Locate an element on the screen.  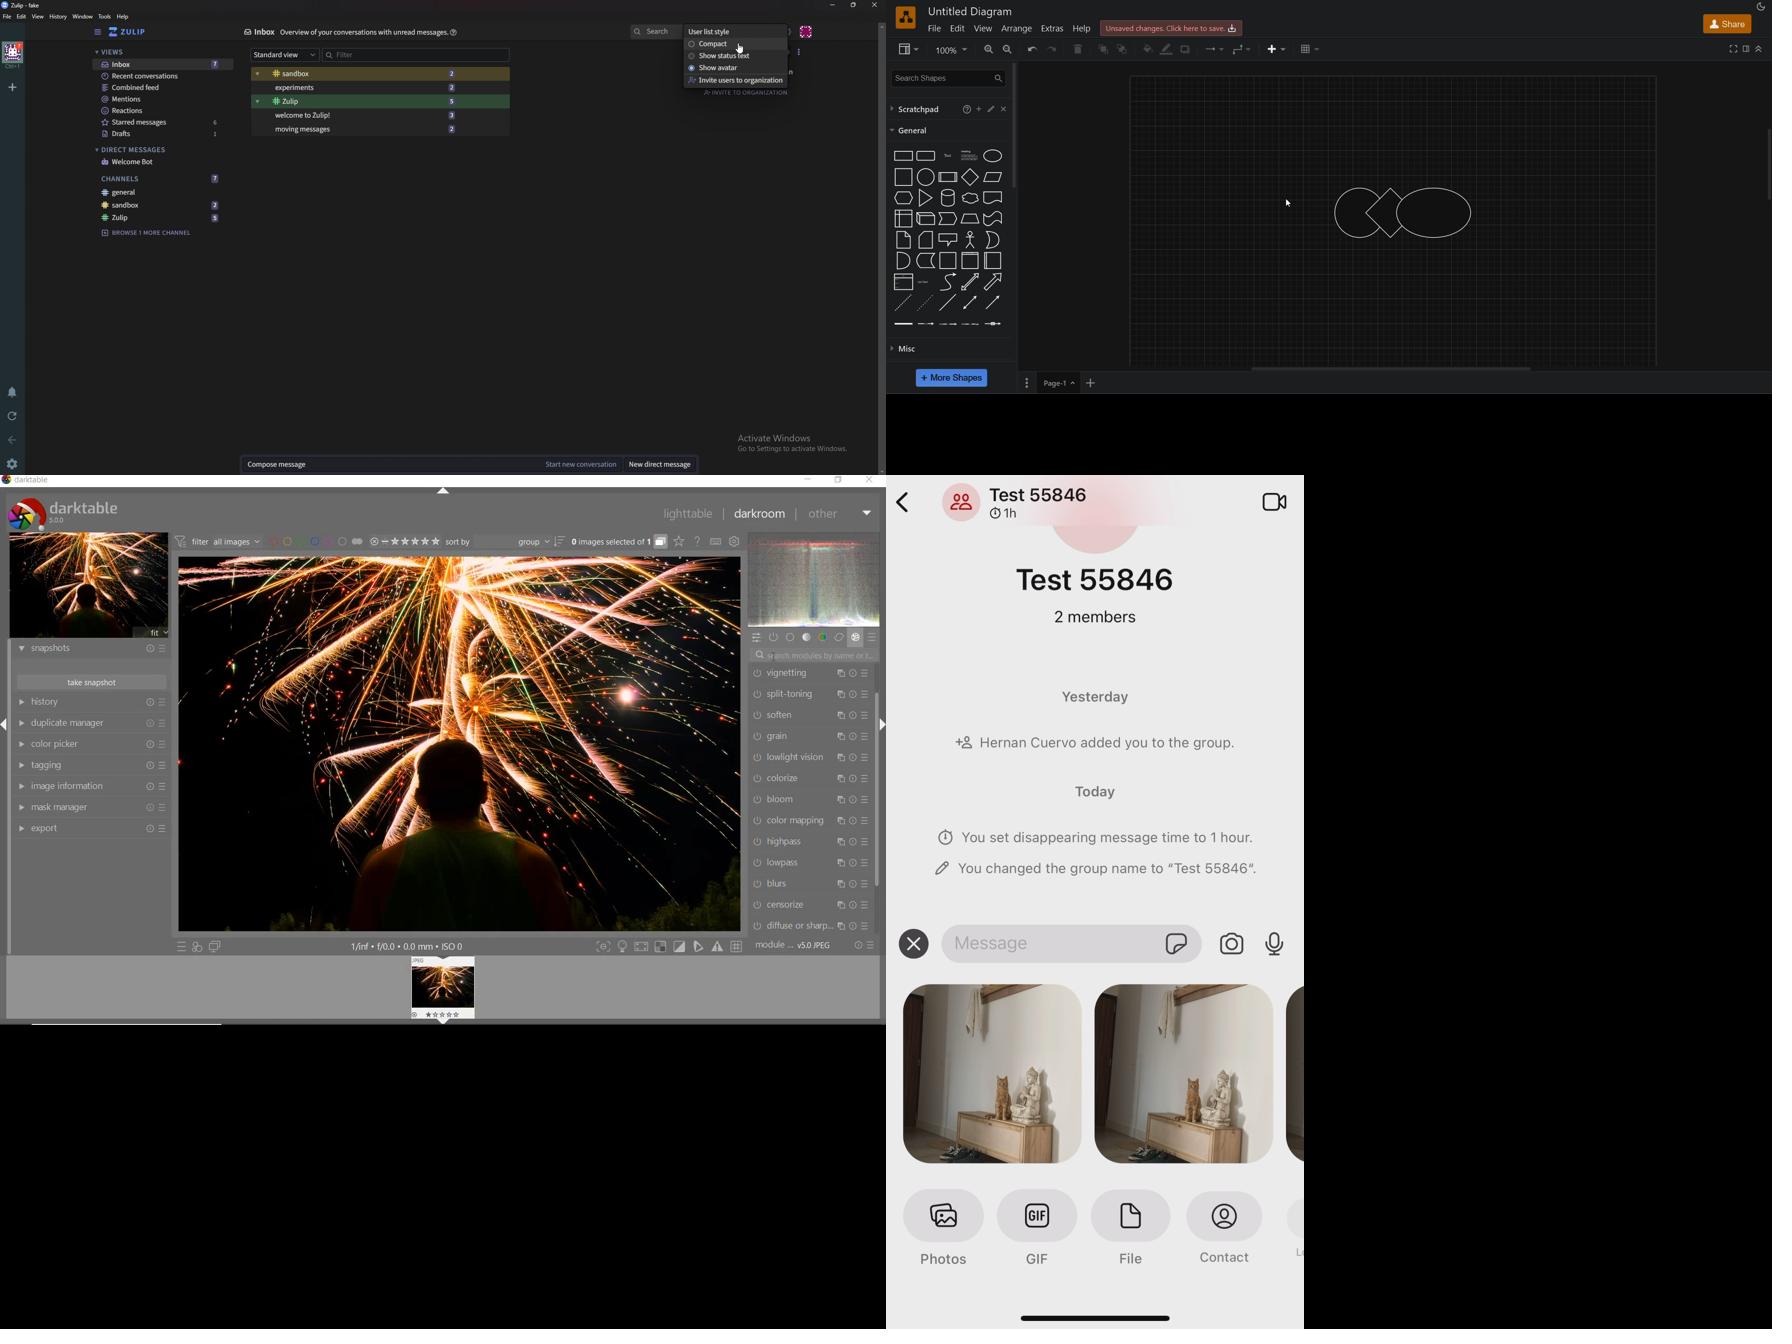
presets is located at coordinates (873, 638).